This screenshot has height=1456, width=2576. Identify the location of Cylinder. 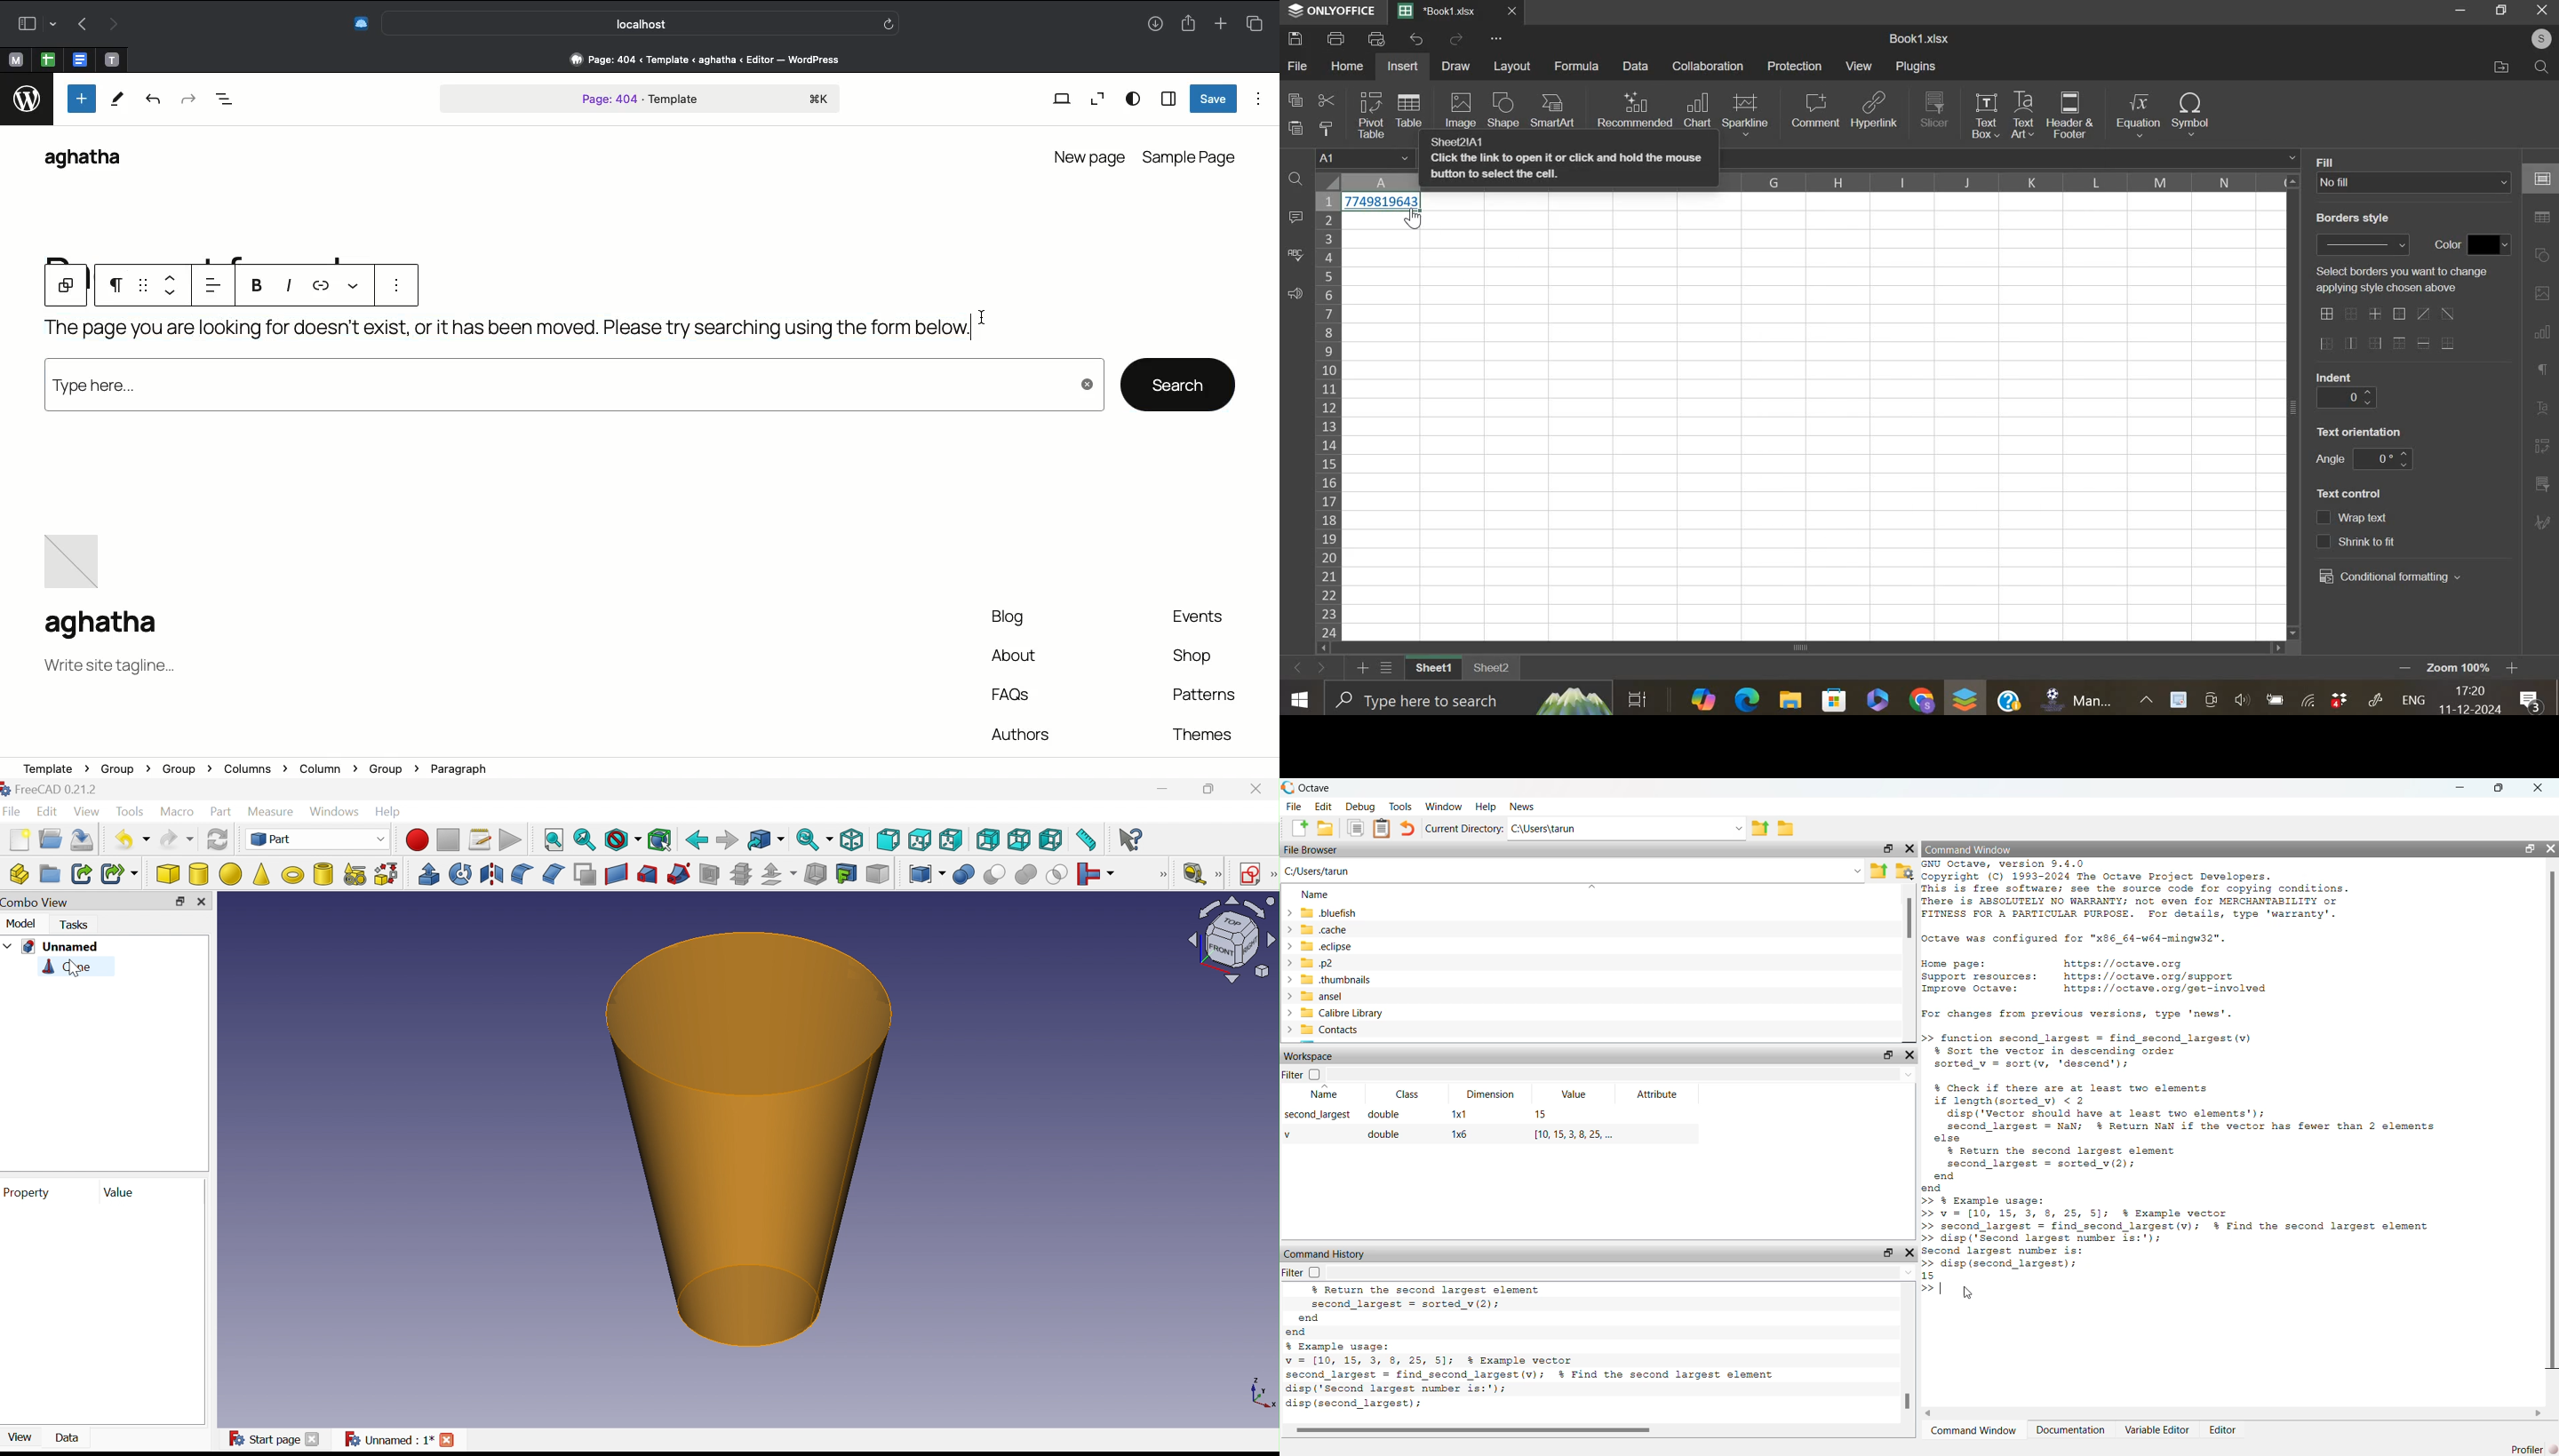
(198, 875).